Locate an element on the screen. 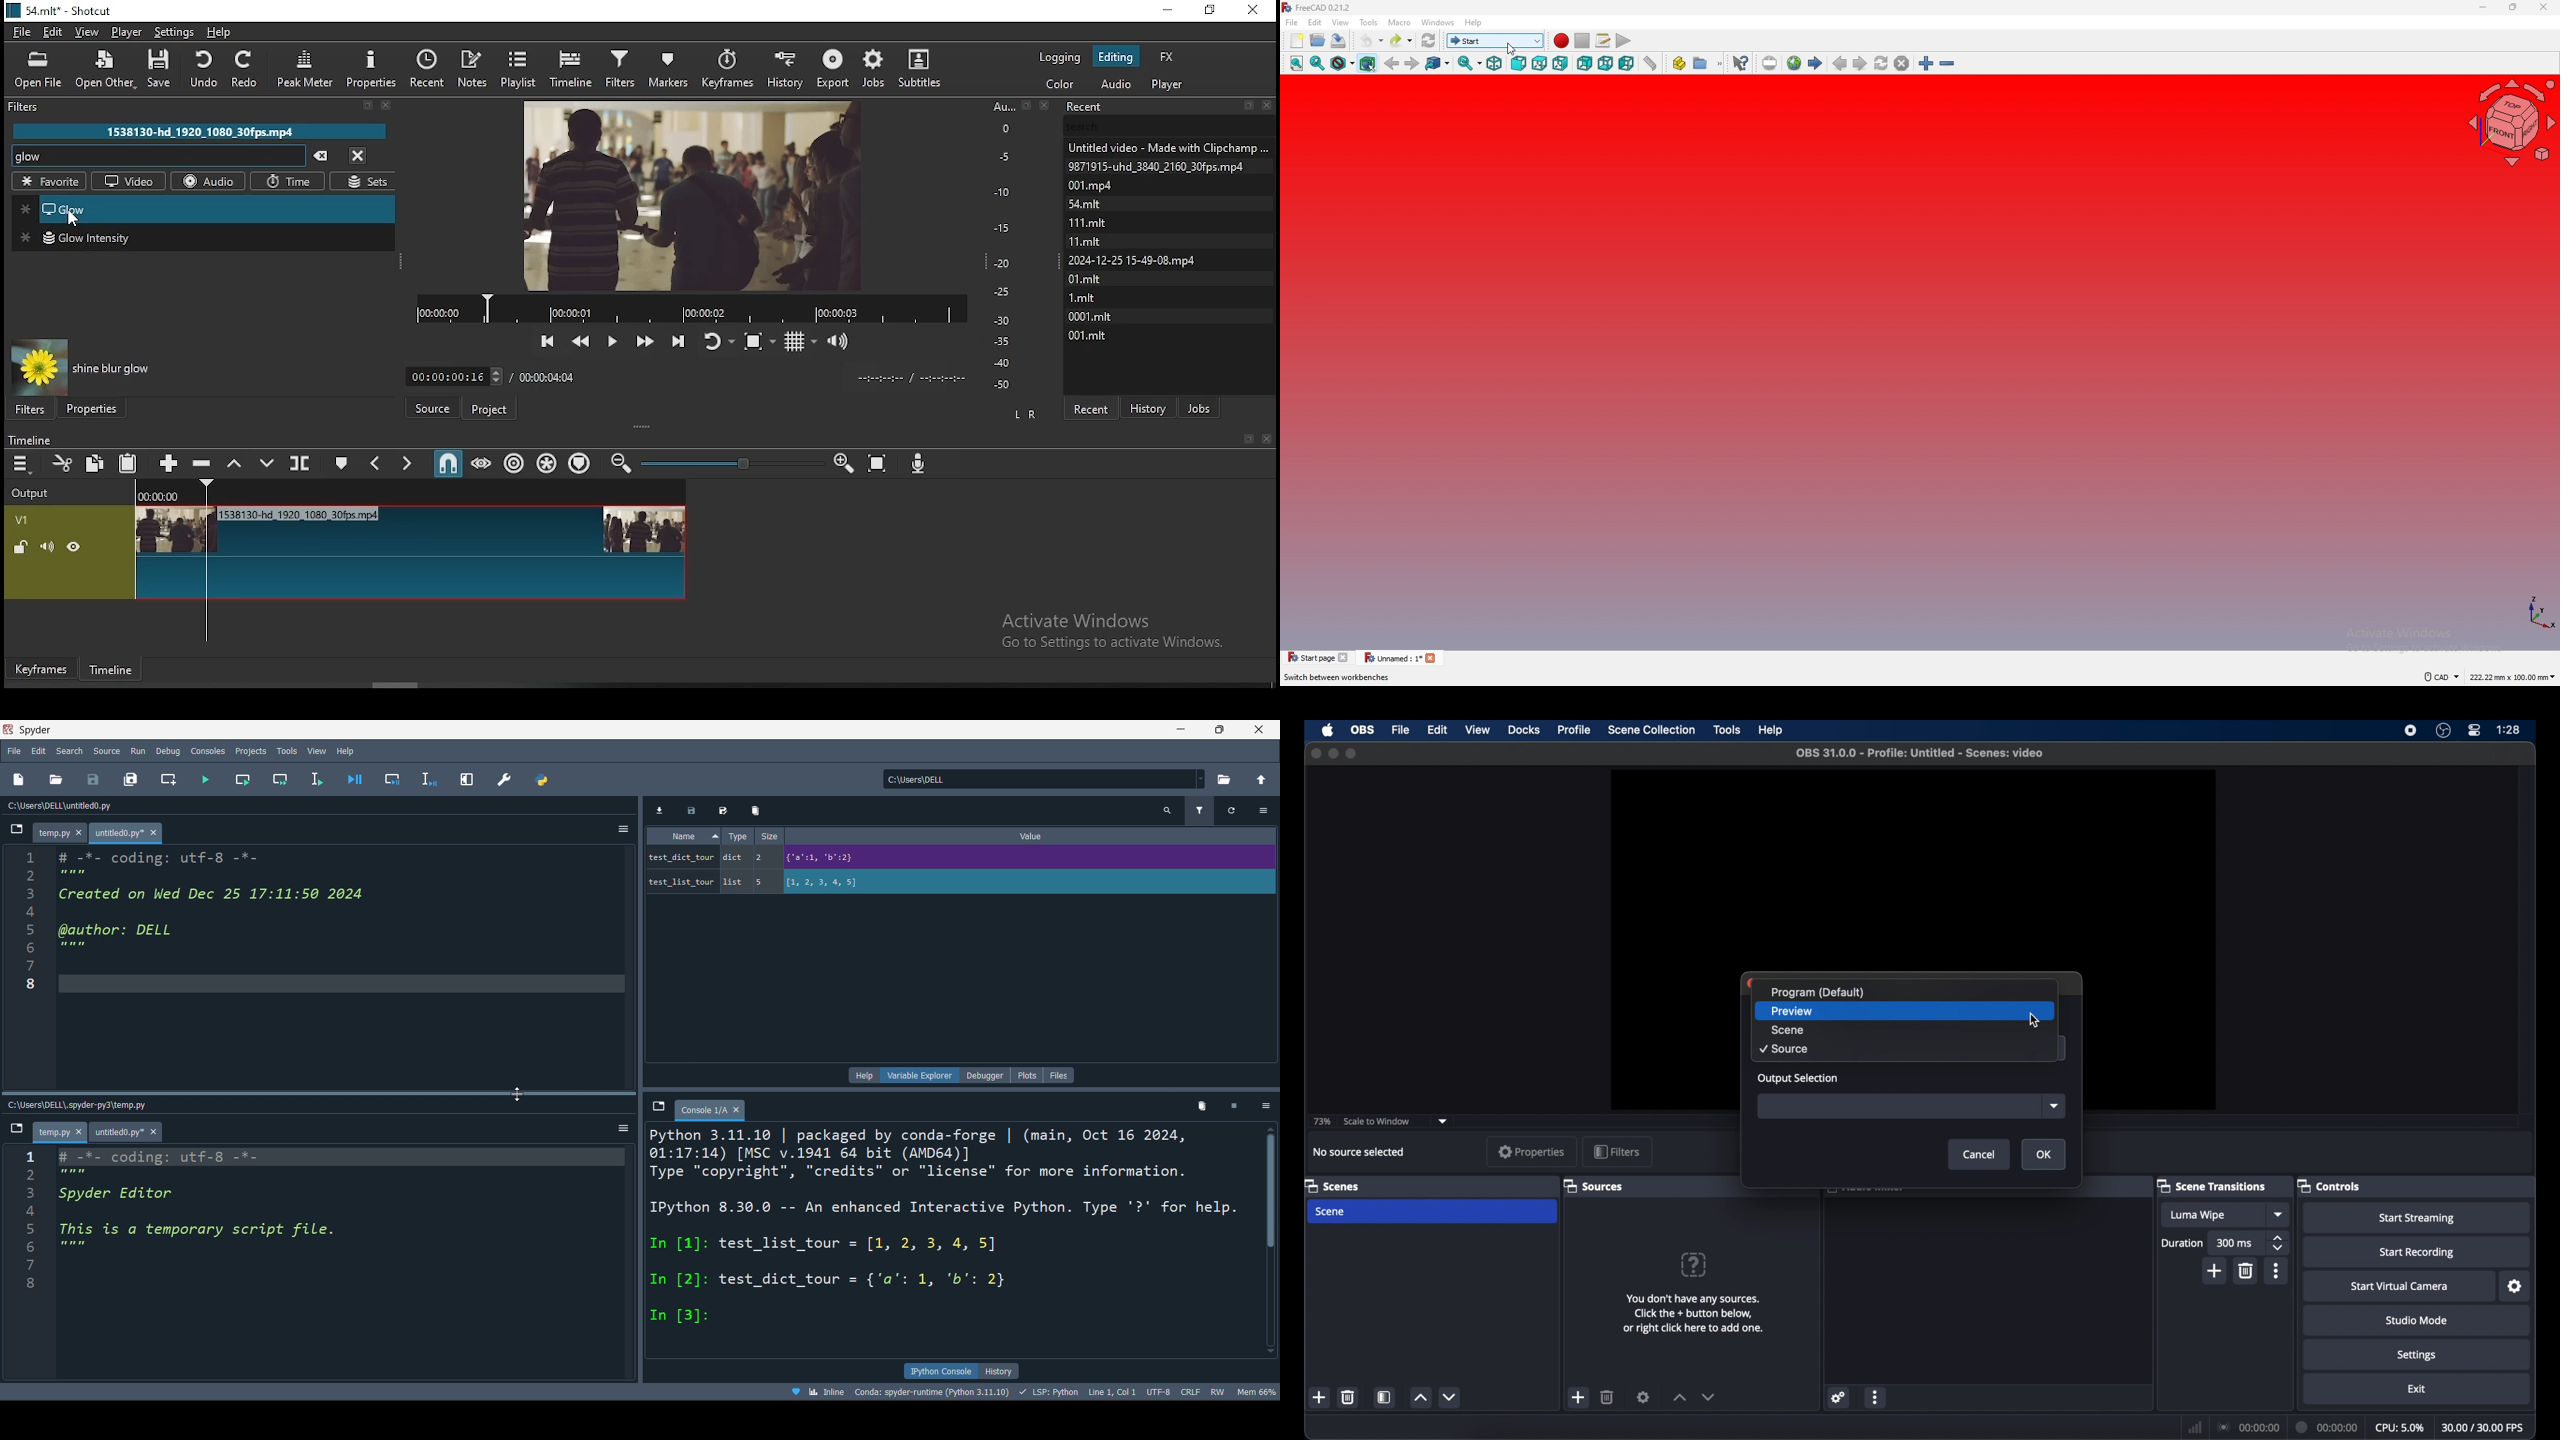 Image resolution: width=2576 pixels, height=1456 pixels. refresh is located at coordinates (1429, 41).